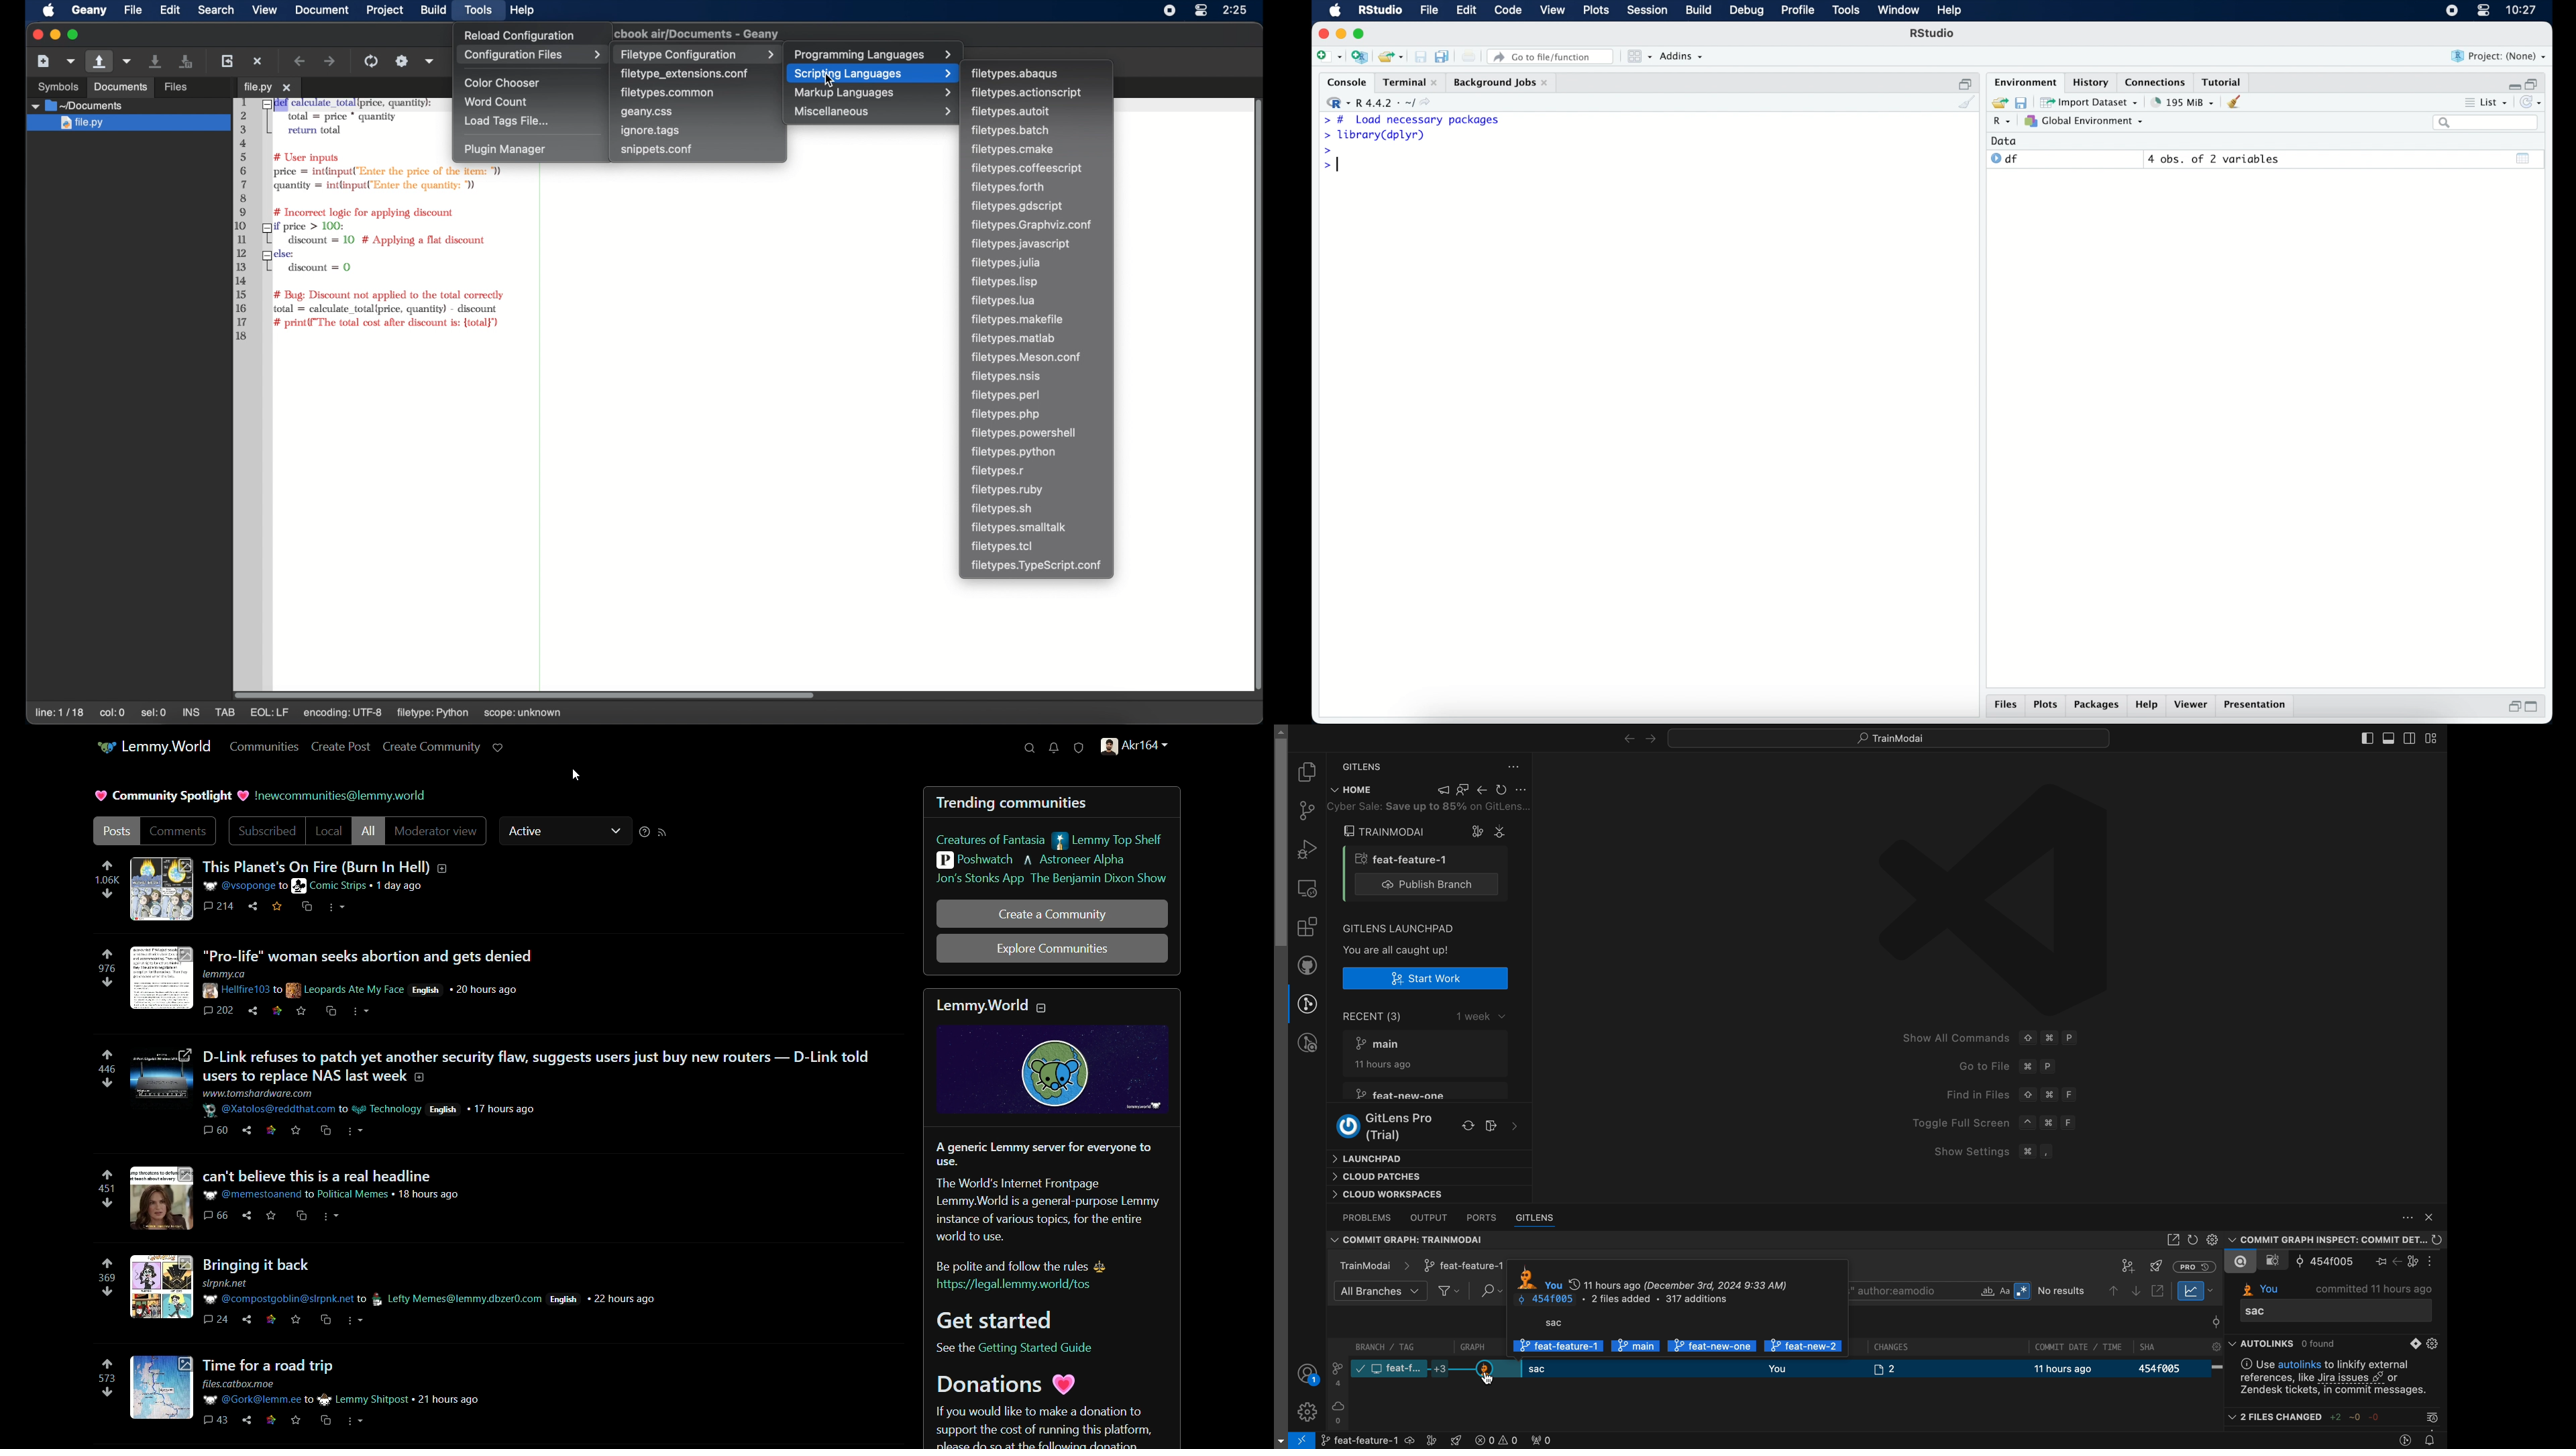 Image resolution: width=2576 pixels, height=1456 pixels. I want to click on go to file/function, so click(1551, 56).